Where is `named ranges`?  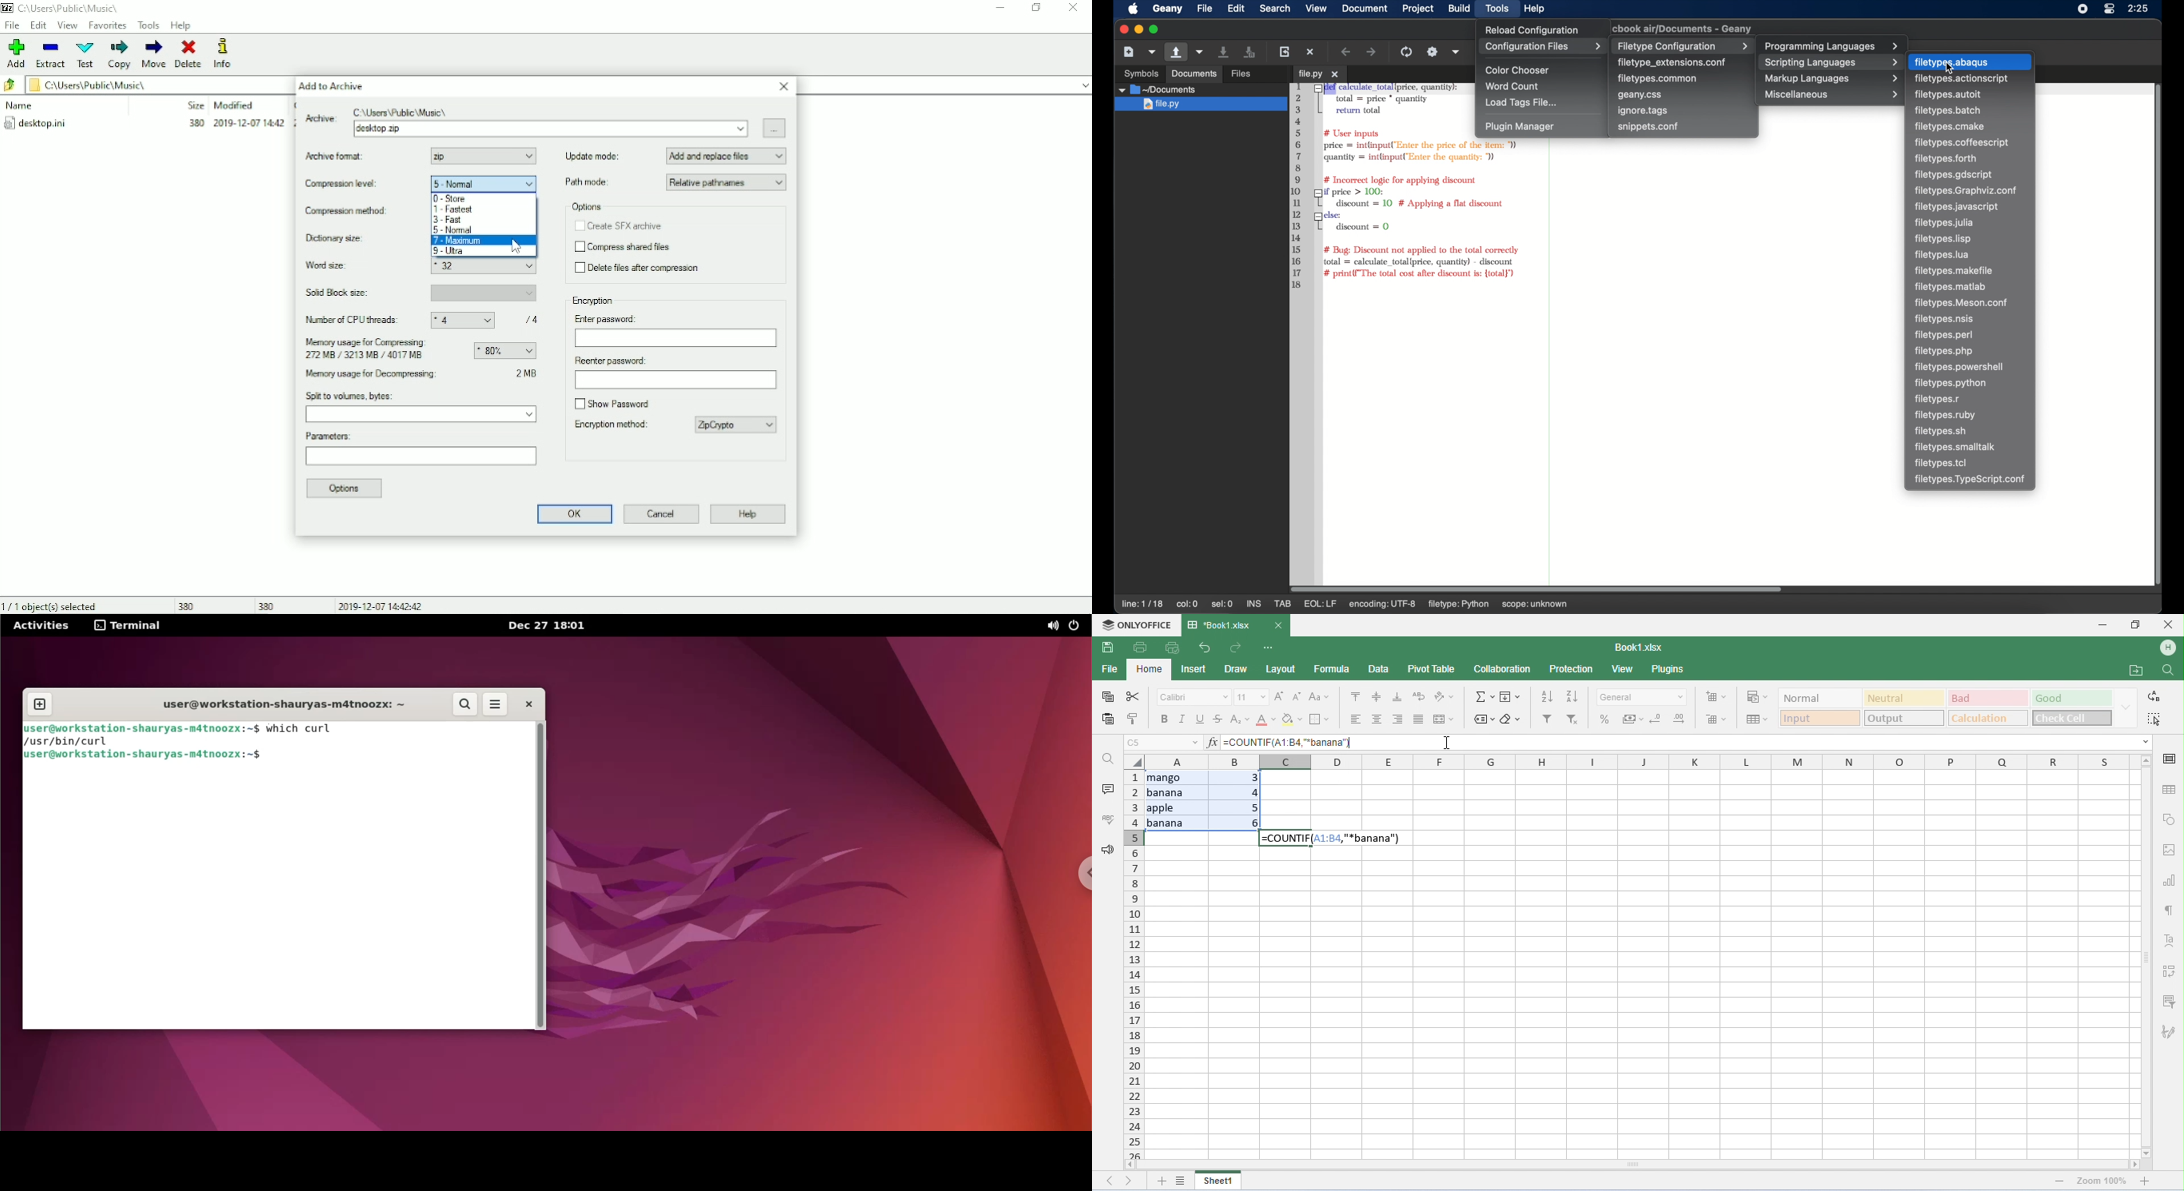 named ranges is located at coordinates (1484, 720).